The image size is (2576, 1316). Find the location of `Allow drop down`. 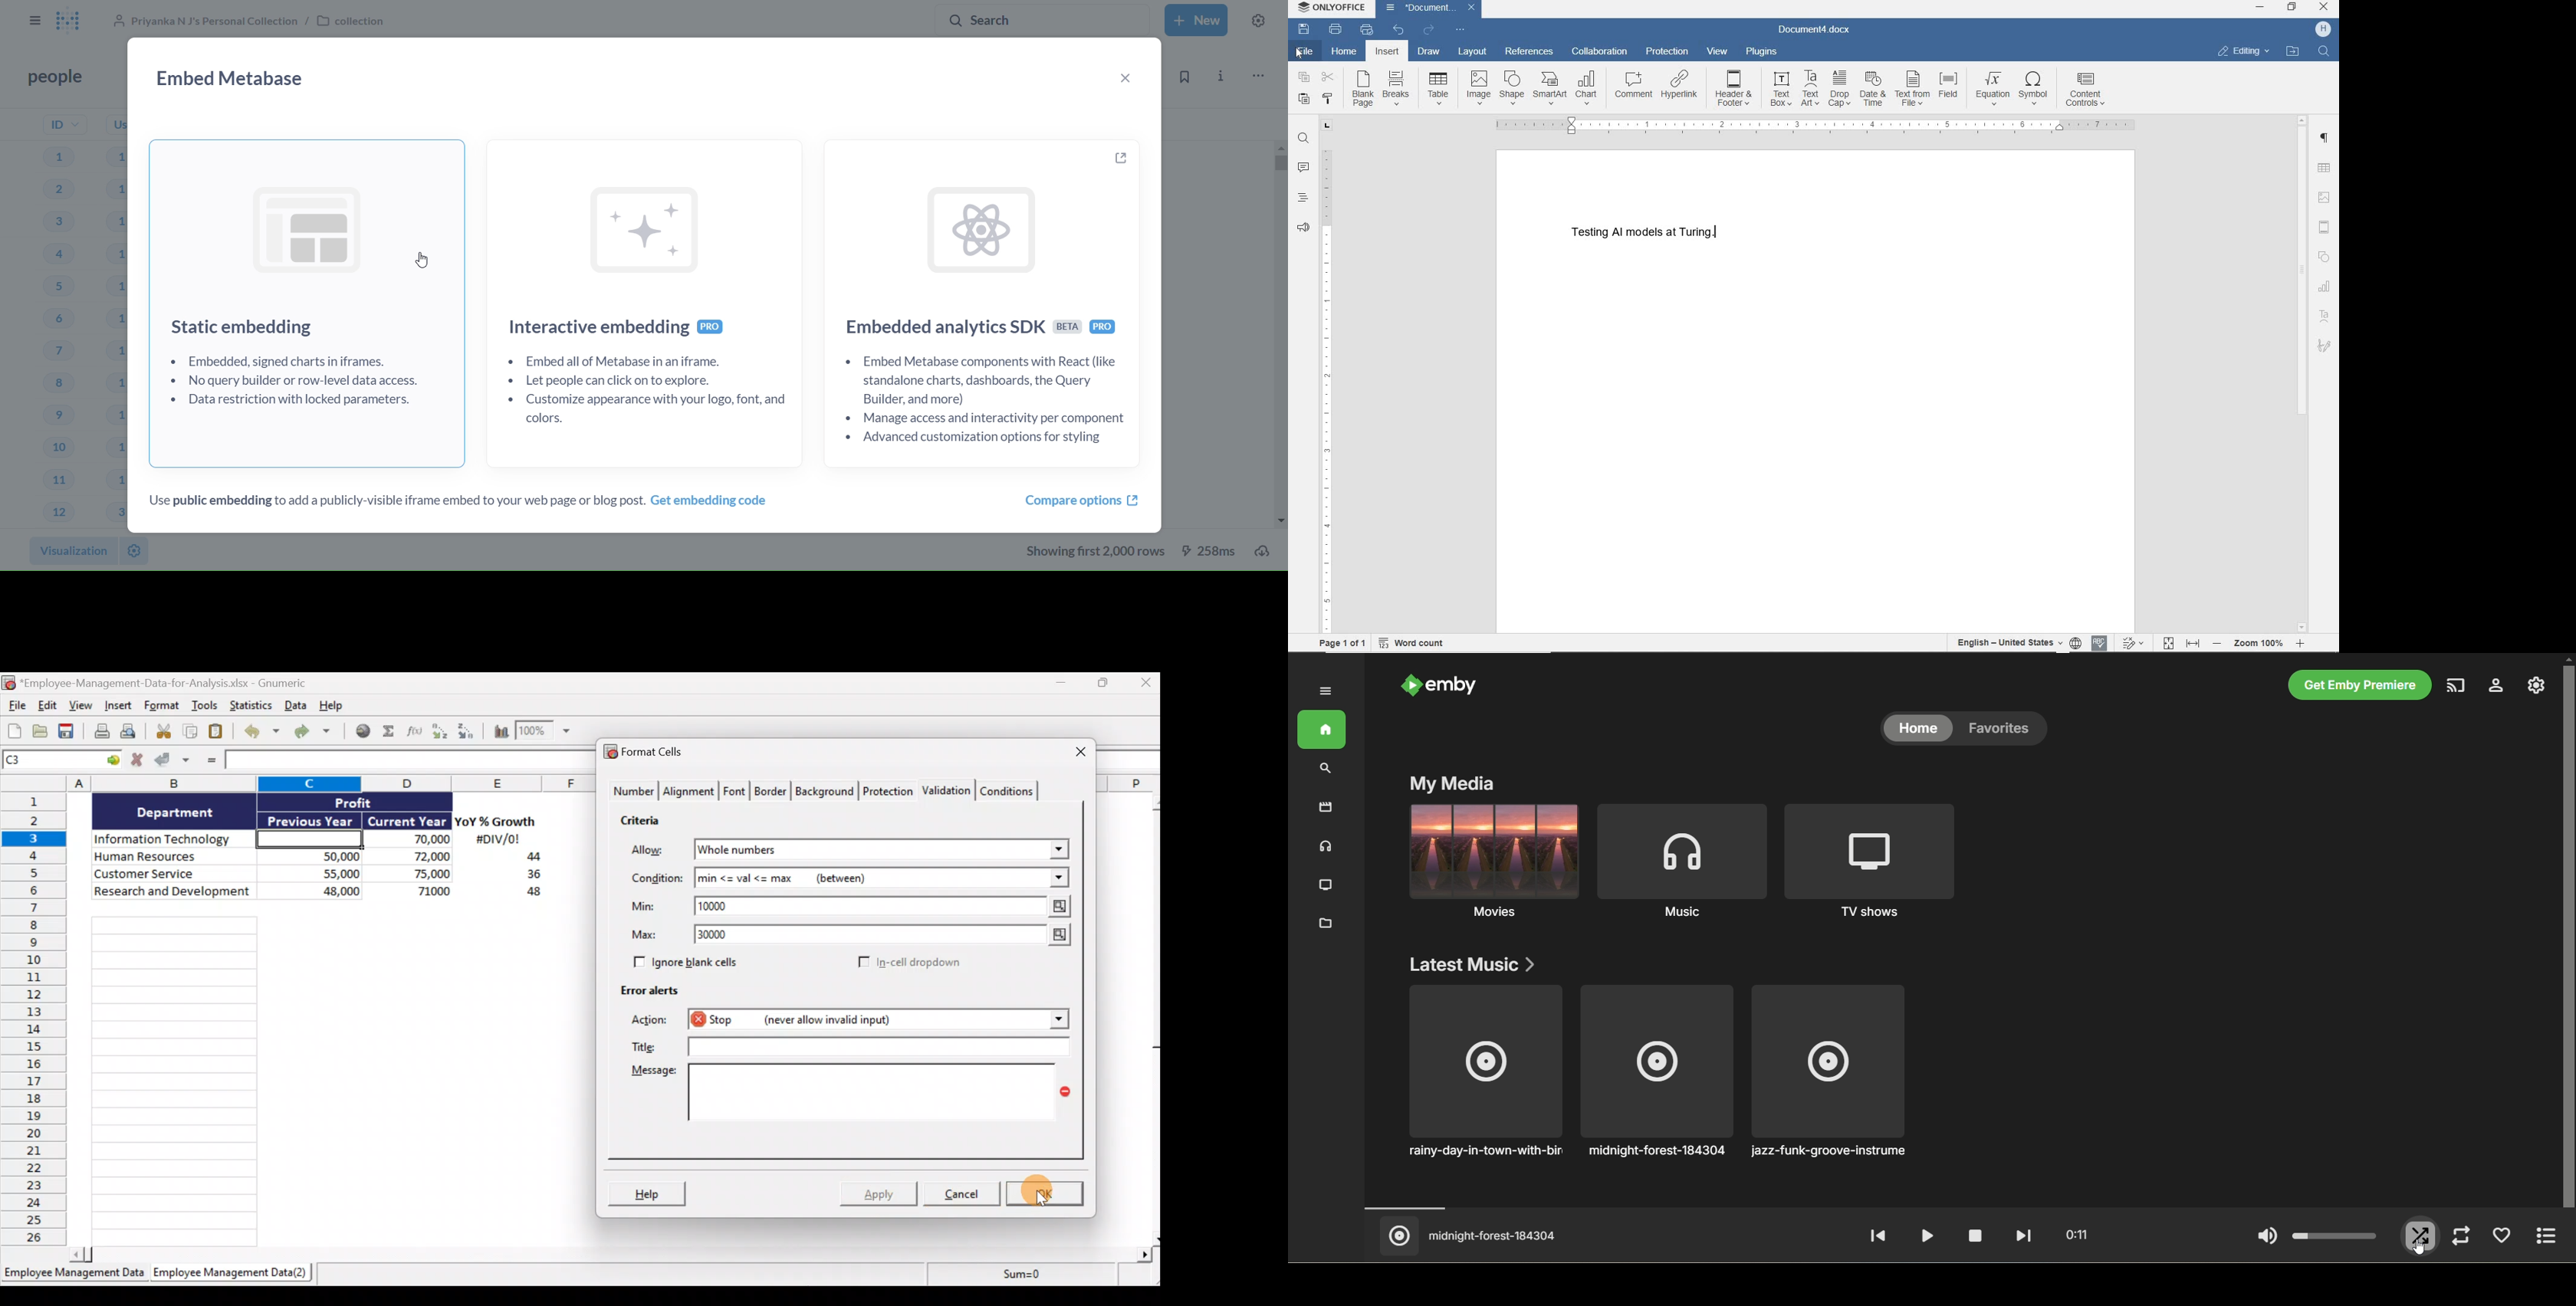

Allow drop down is located at coordinates (1057, 846).